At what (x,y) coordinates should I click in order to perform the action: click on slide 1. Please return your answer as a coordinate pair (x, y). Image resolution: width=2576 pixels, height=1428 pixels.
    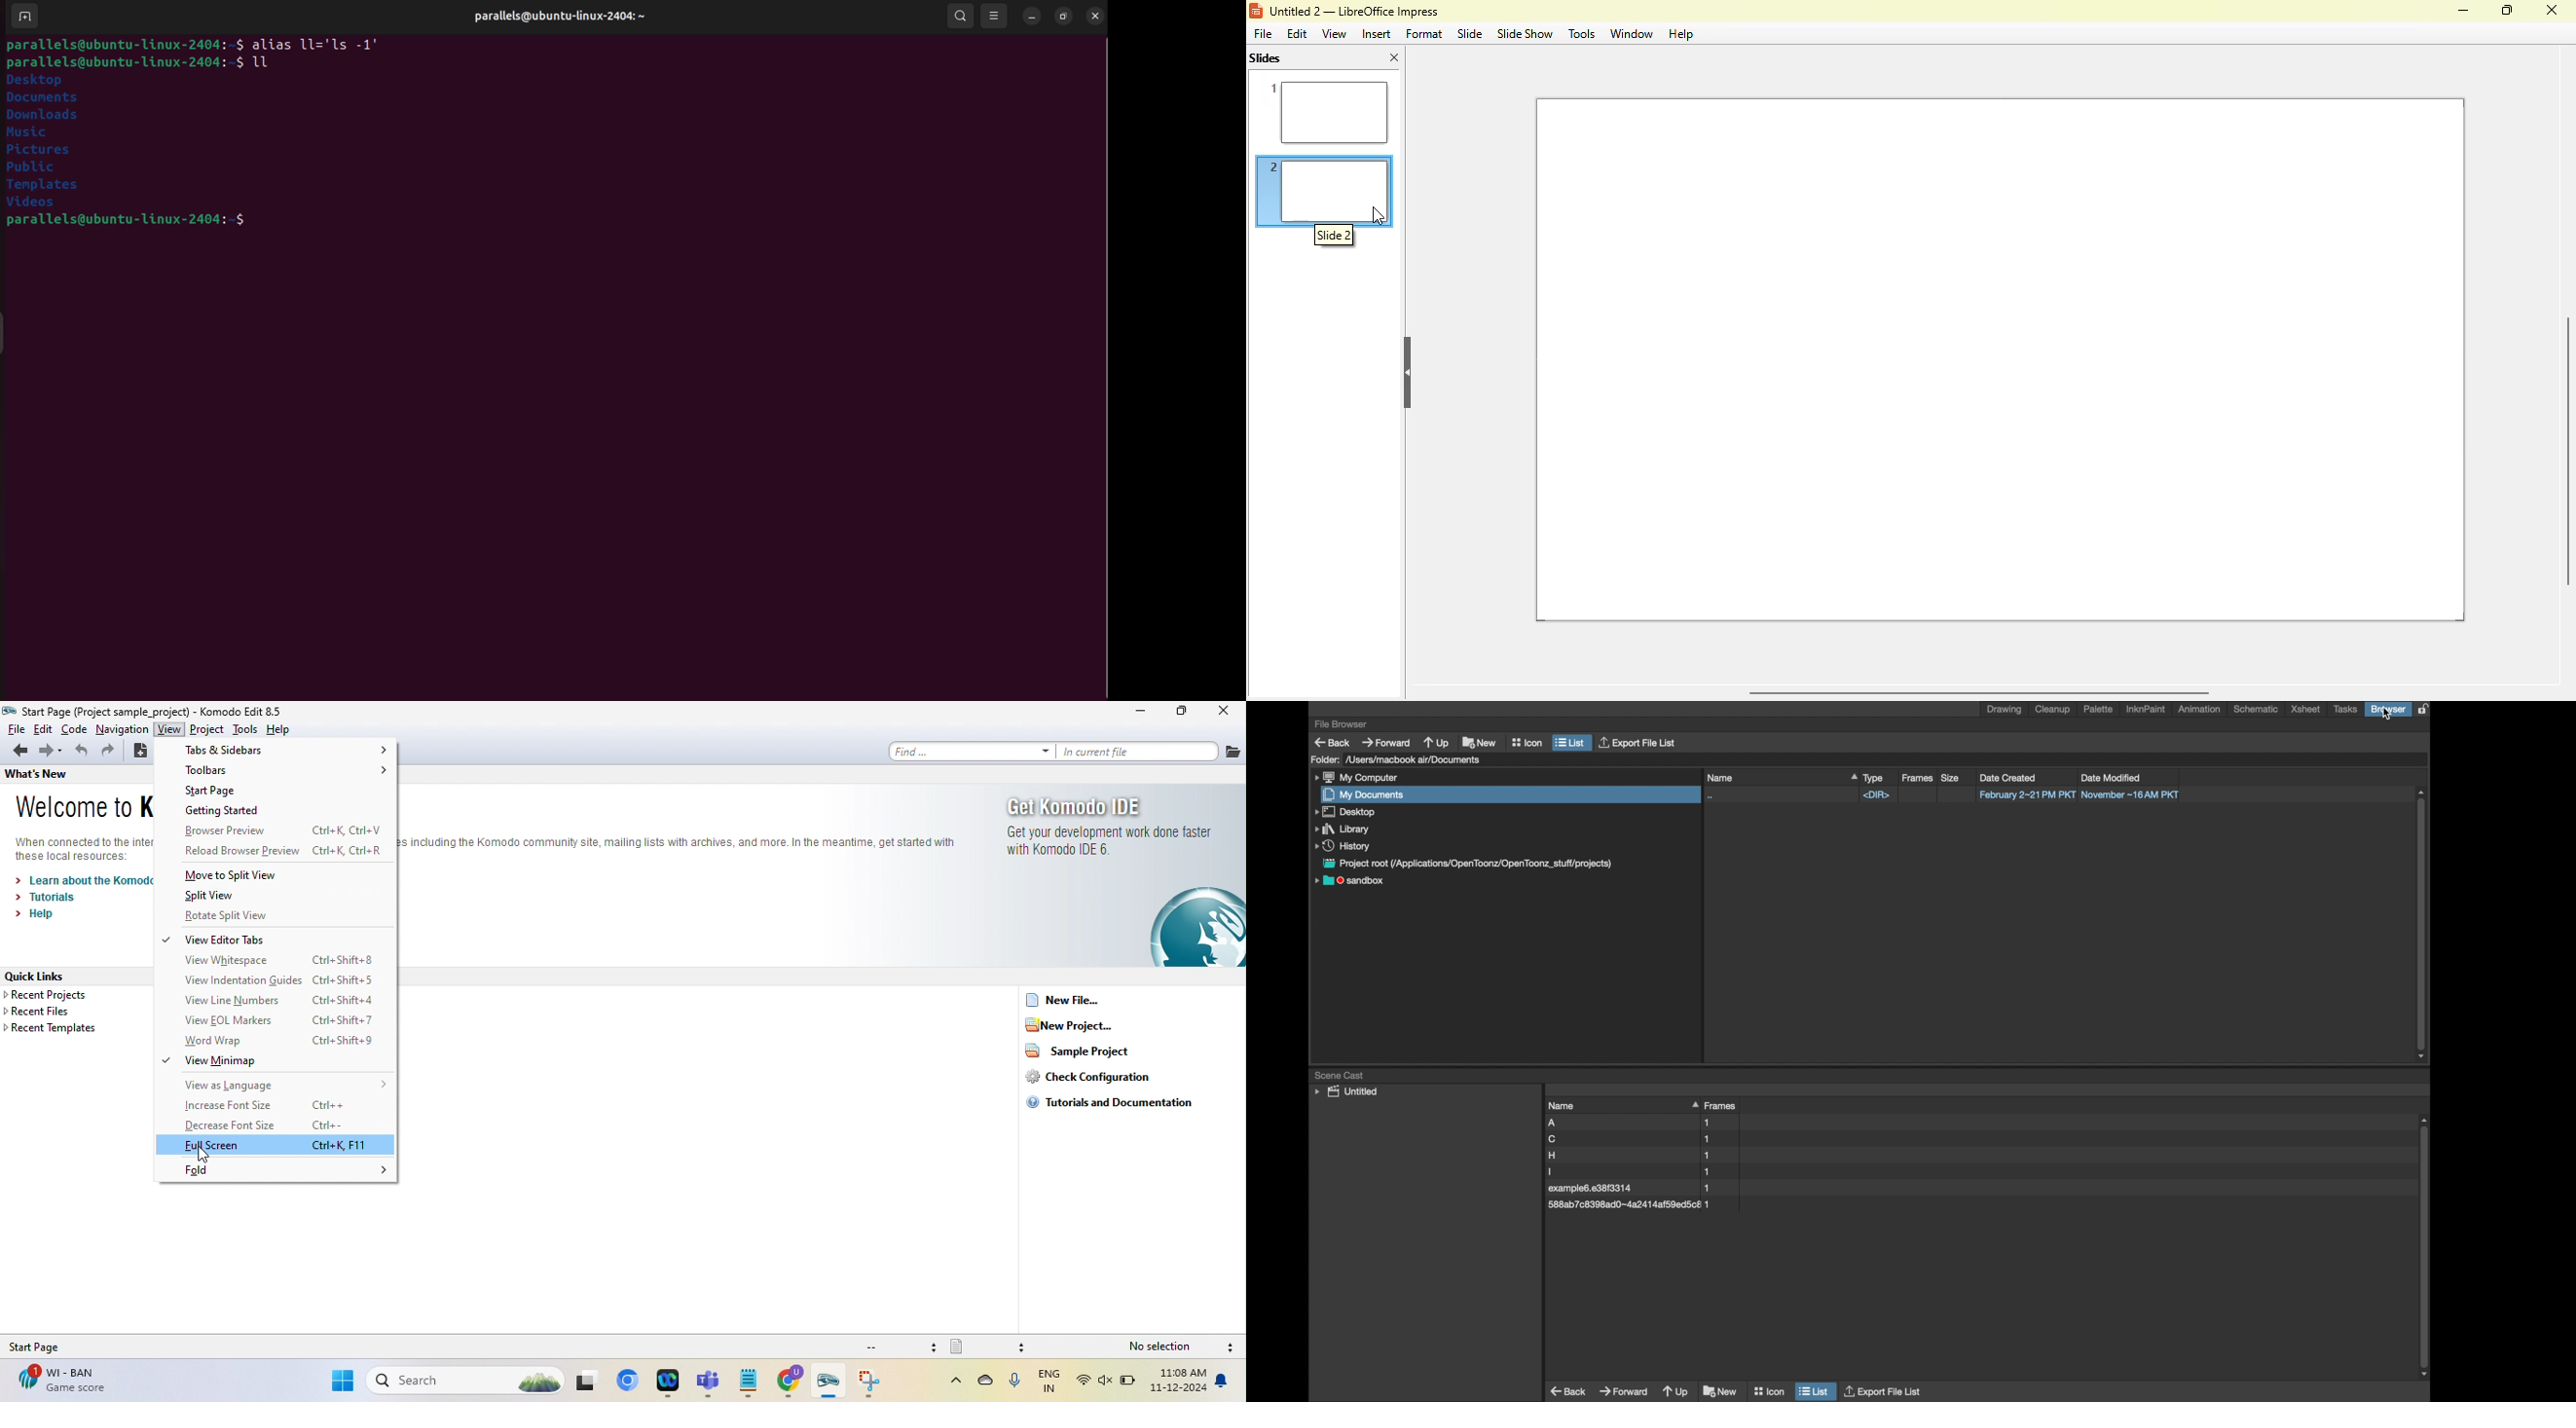
    Looking at the image, I should click on (1323, 111).